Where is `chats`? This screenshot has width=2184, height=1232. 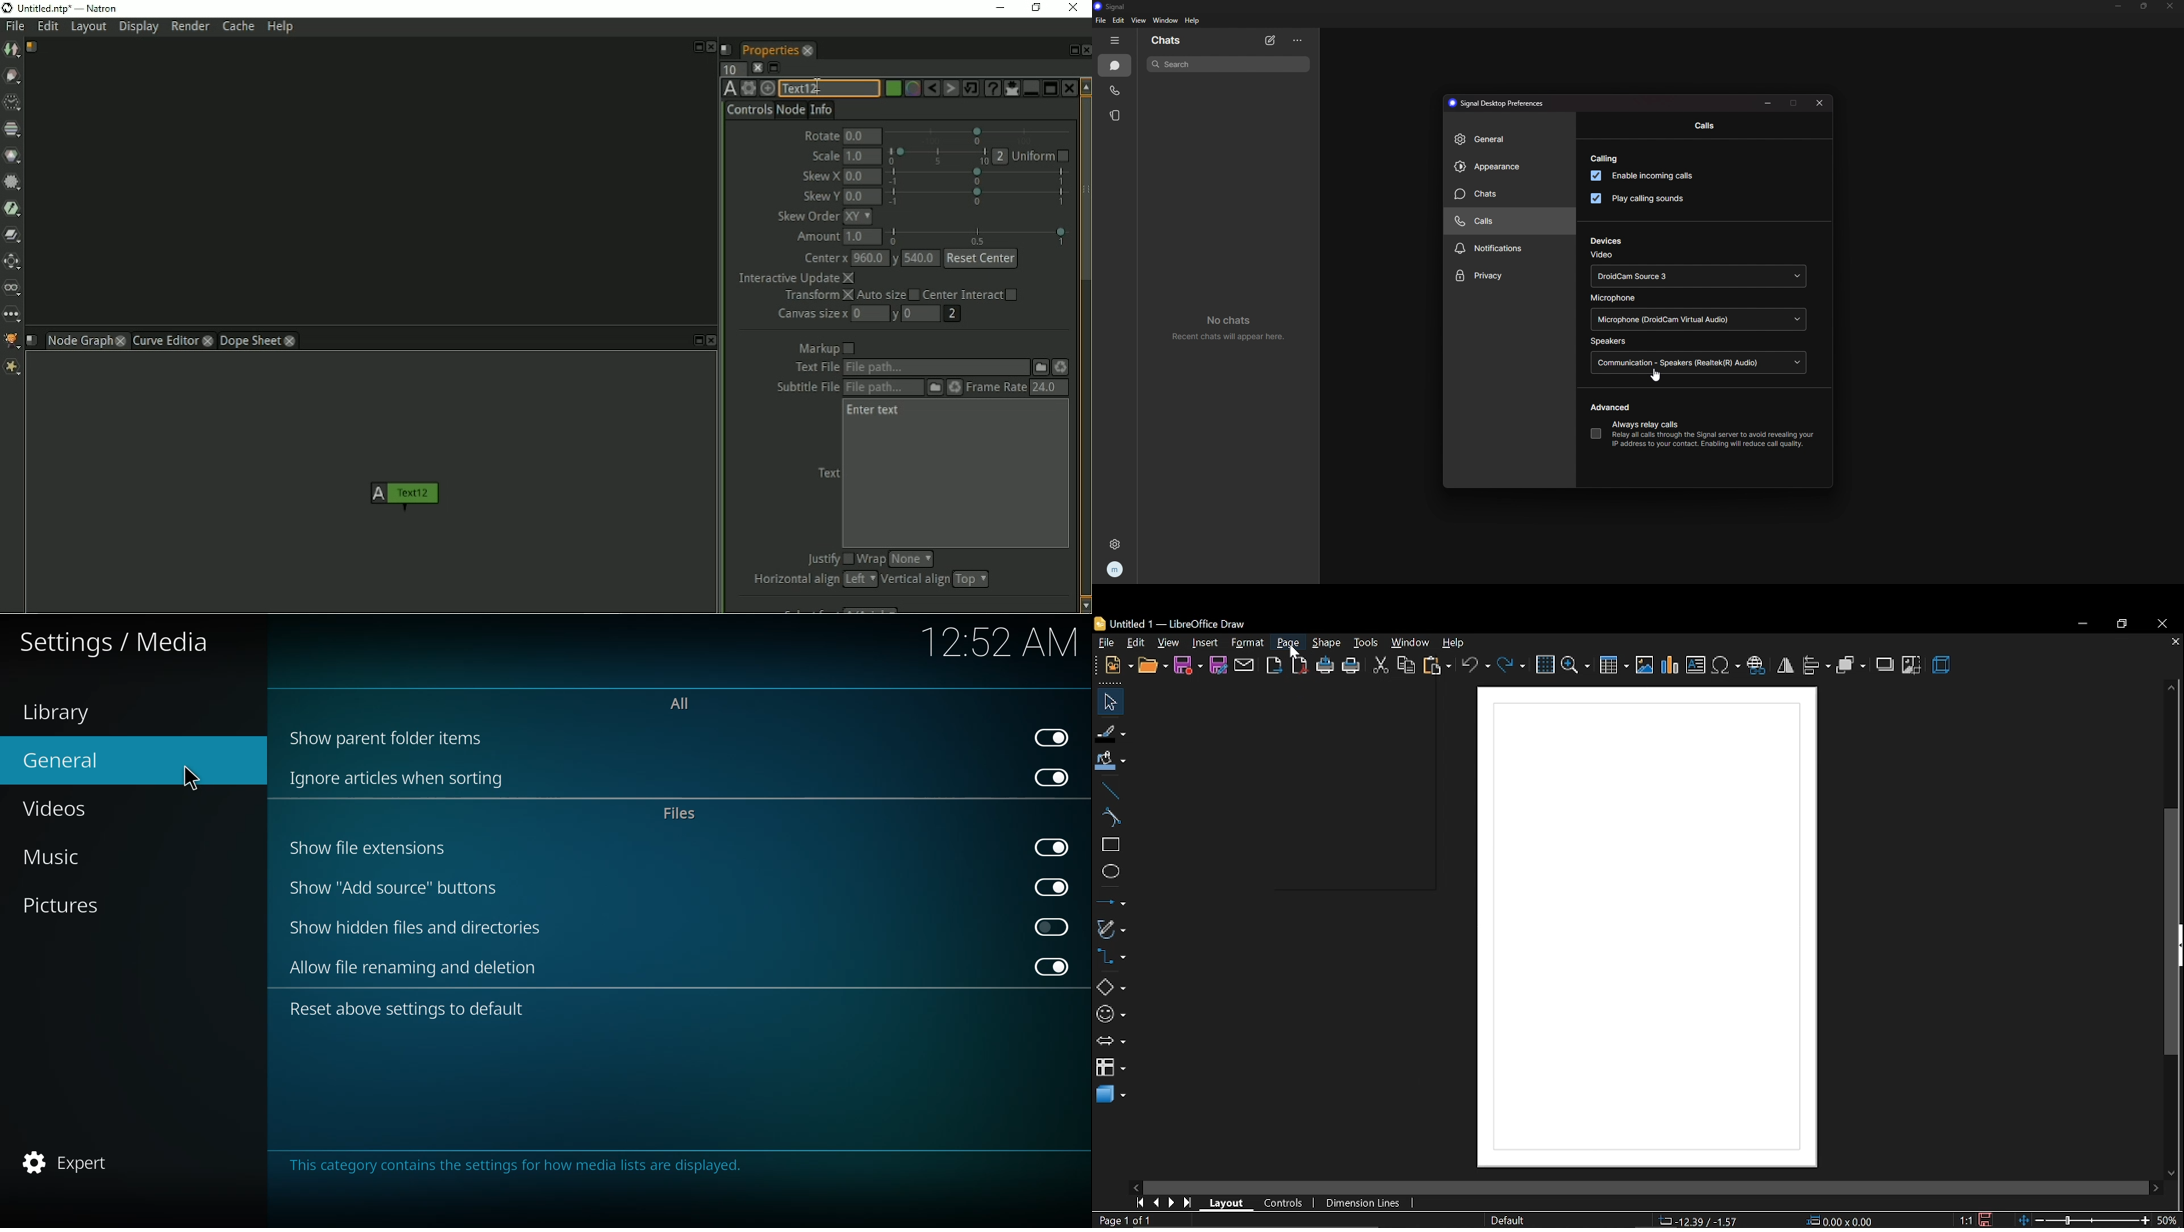 chats is located at coordinates (1115, 66).